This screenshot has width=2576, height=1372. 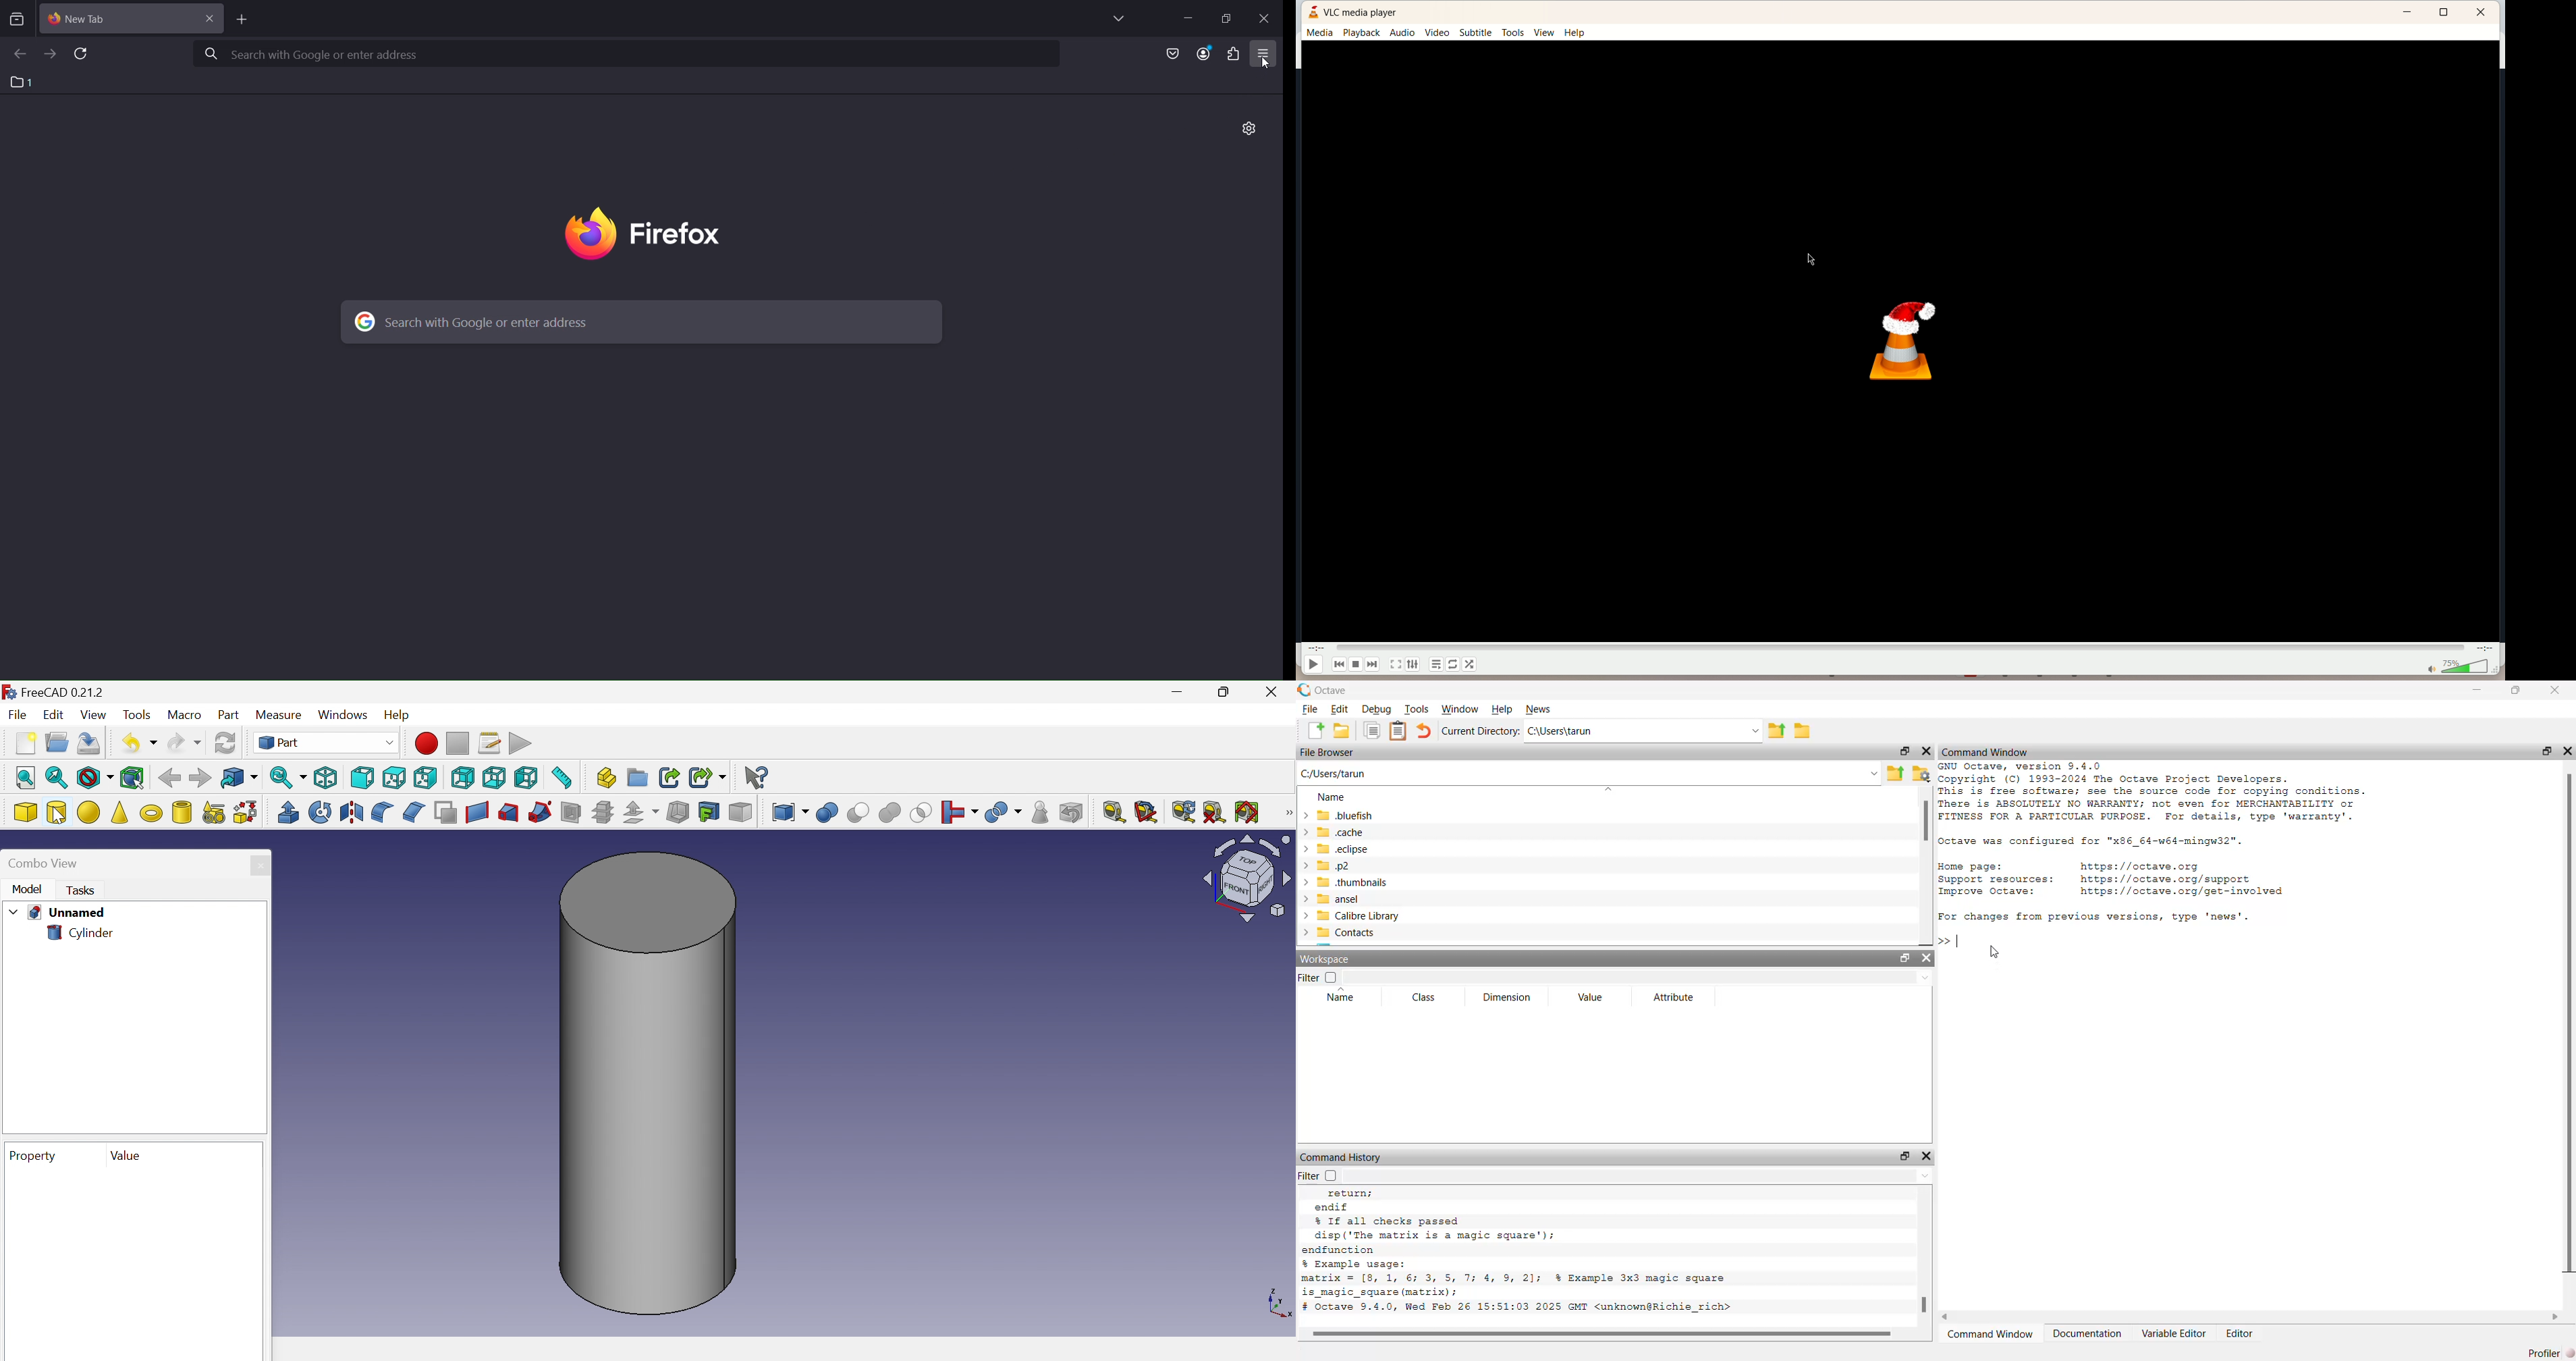 I want to click on close, so click(x=2484, y=13).